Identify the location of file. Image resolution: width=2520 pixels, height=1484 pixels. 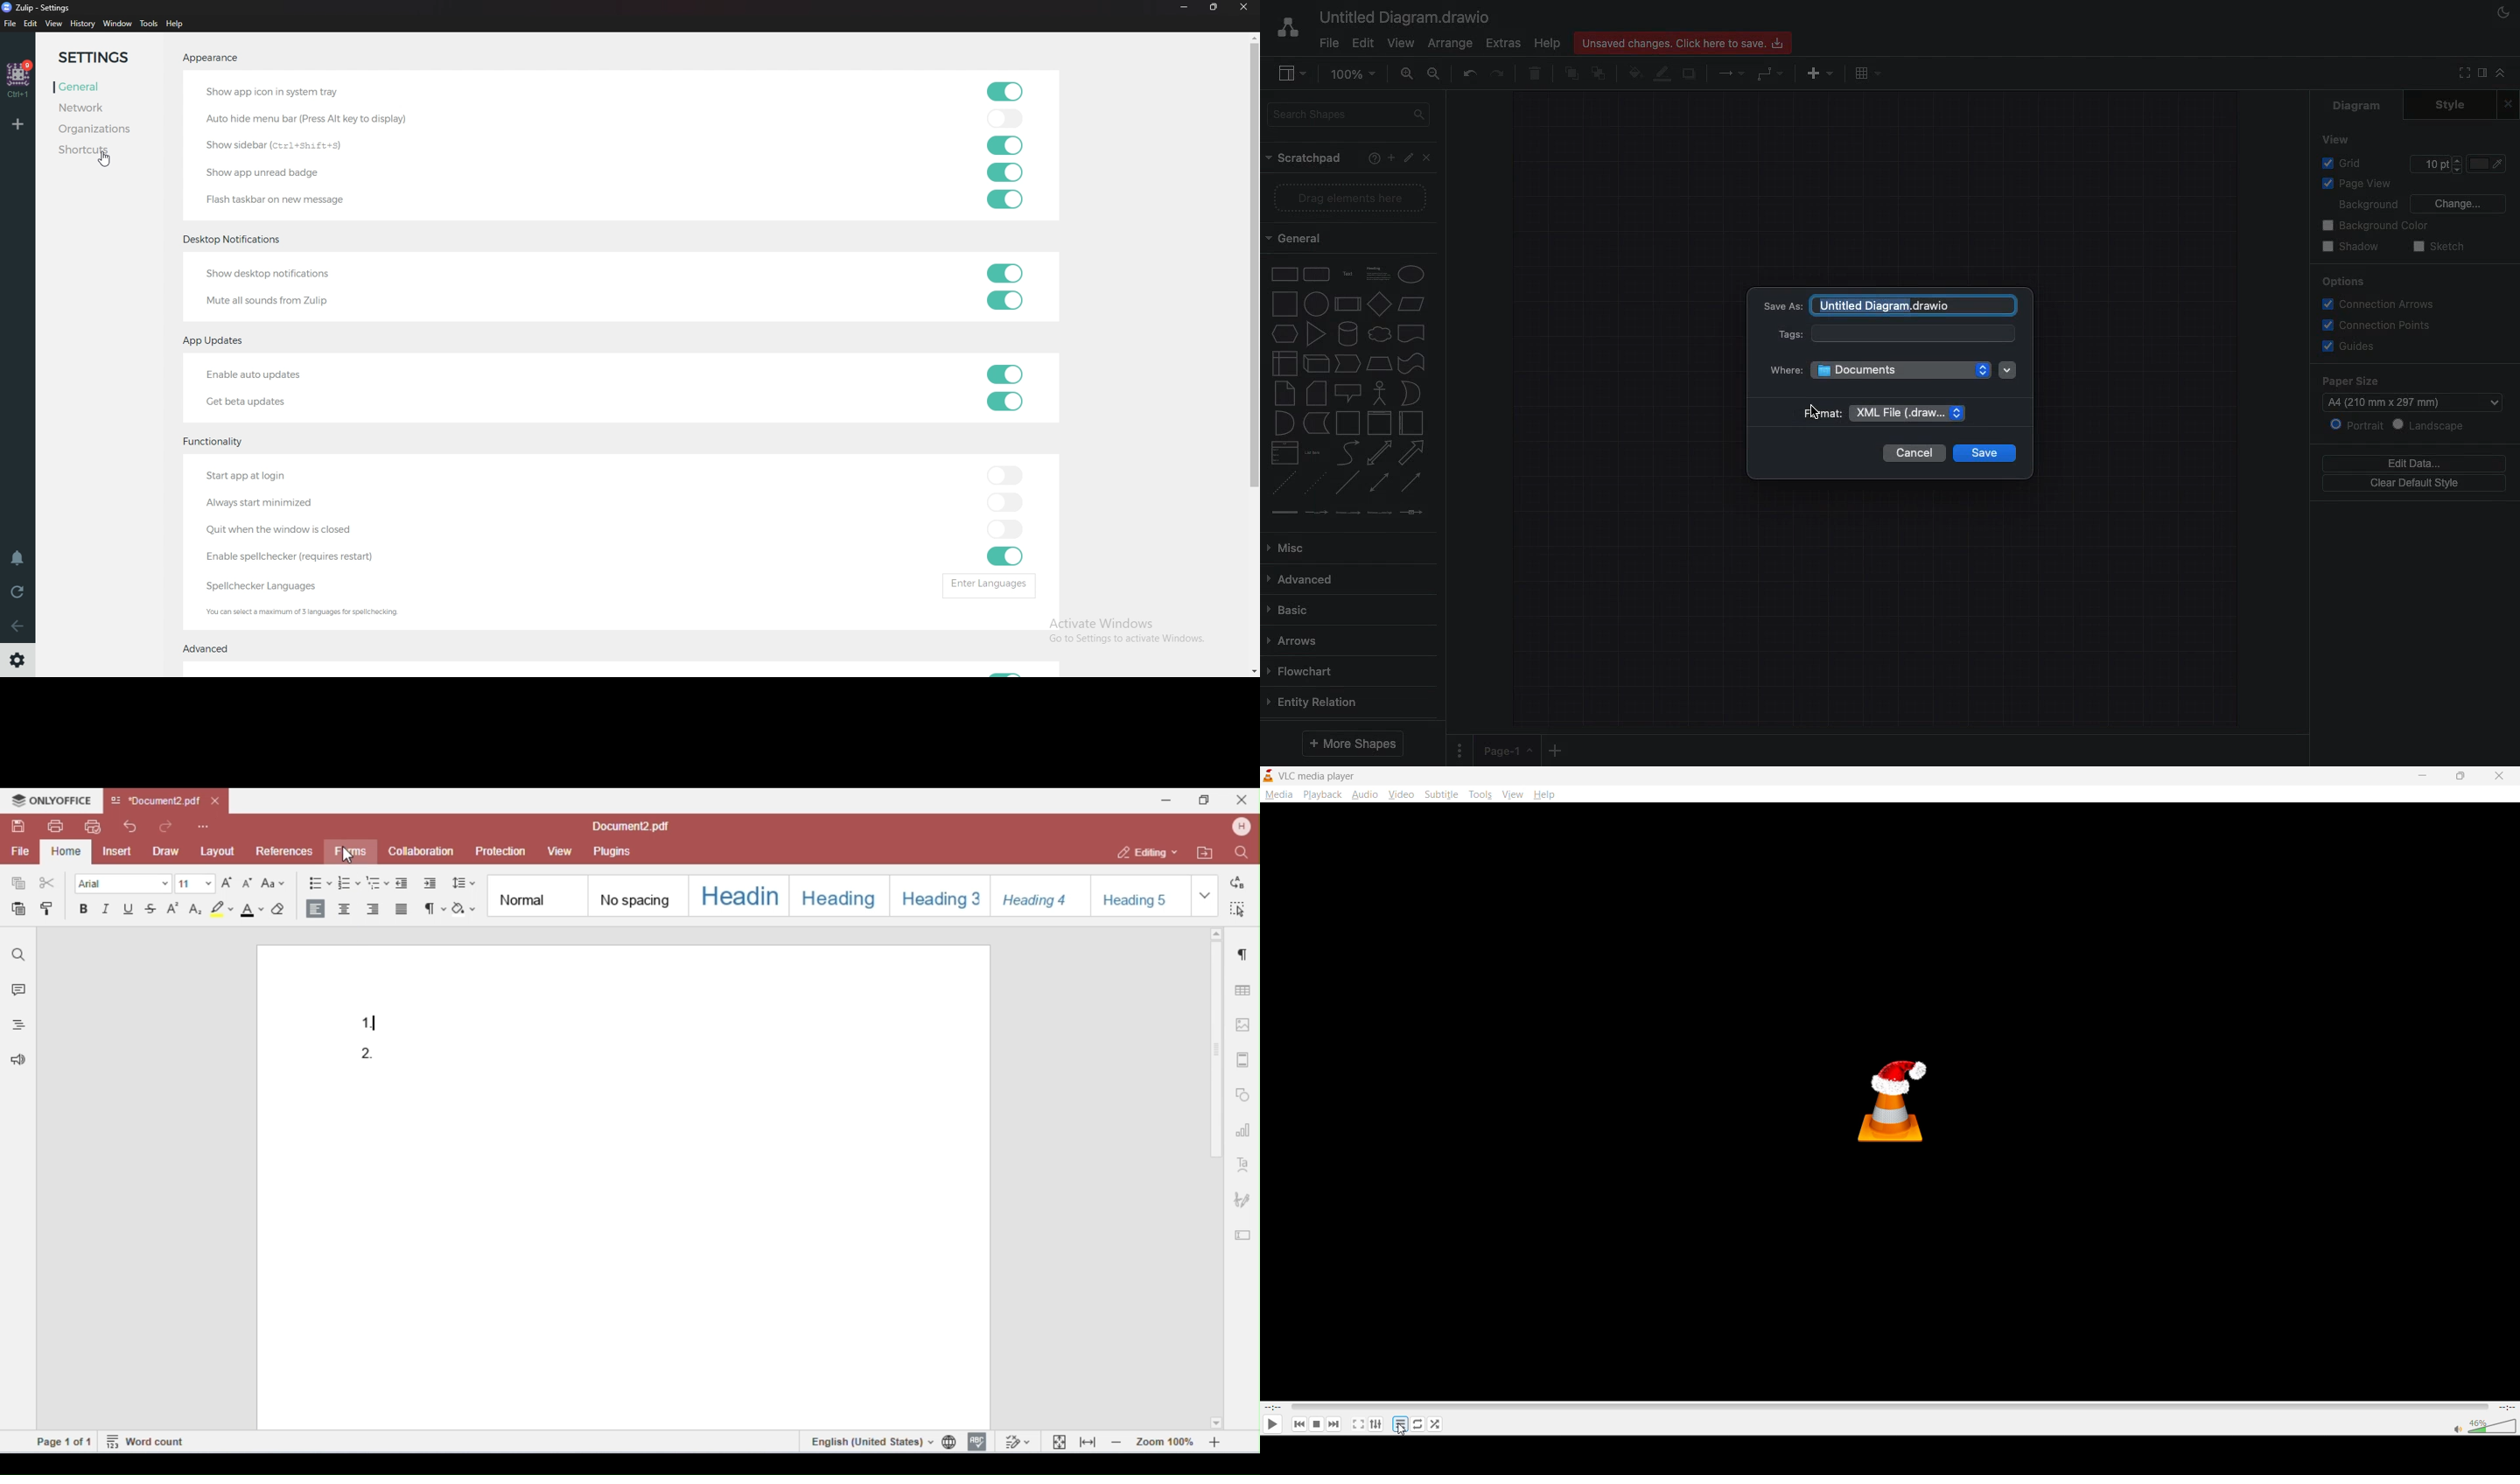
(10, 25).